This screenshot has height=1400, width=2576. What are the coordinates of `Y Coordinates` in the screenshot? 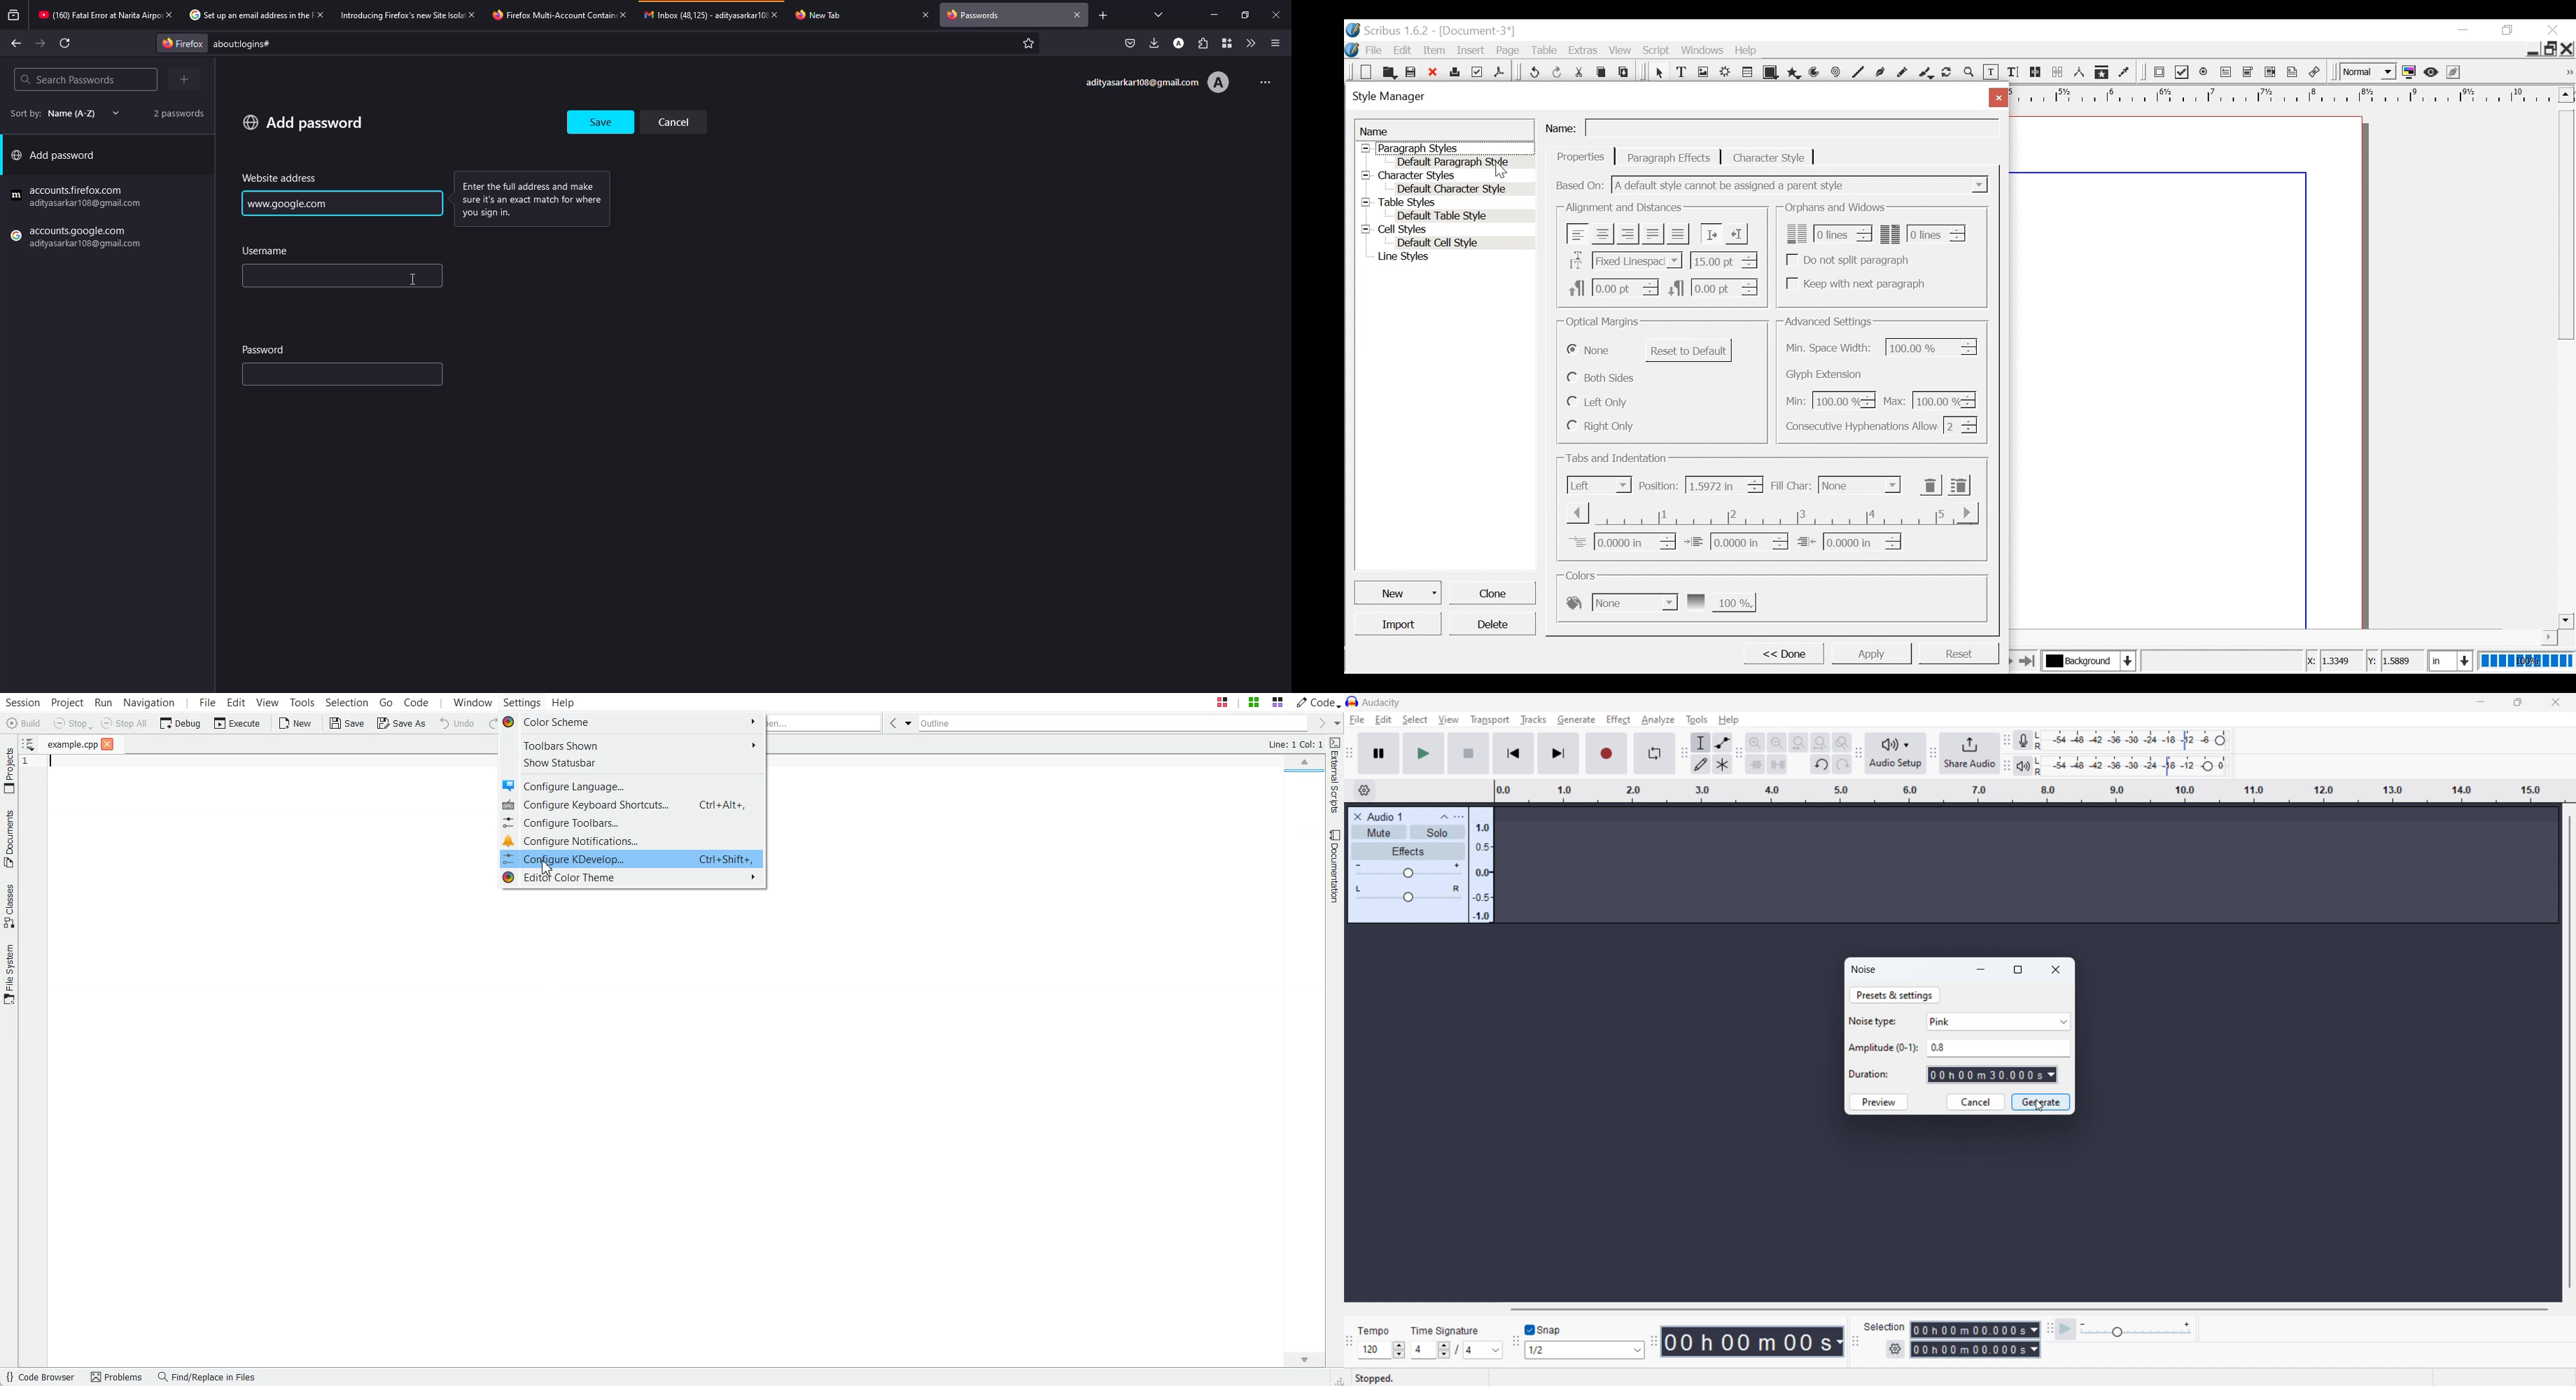 It's located at (2396, 661).